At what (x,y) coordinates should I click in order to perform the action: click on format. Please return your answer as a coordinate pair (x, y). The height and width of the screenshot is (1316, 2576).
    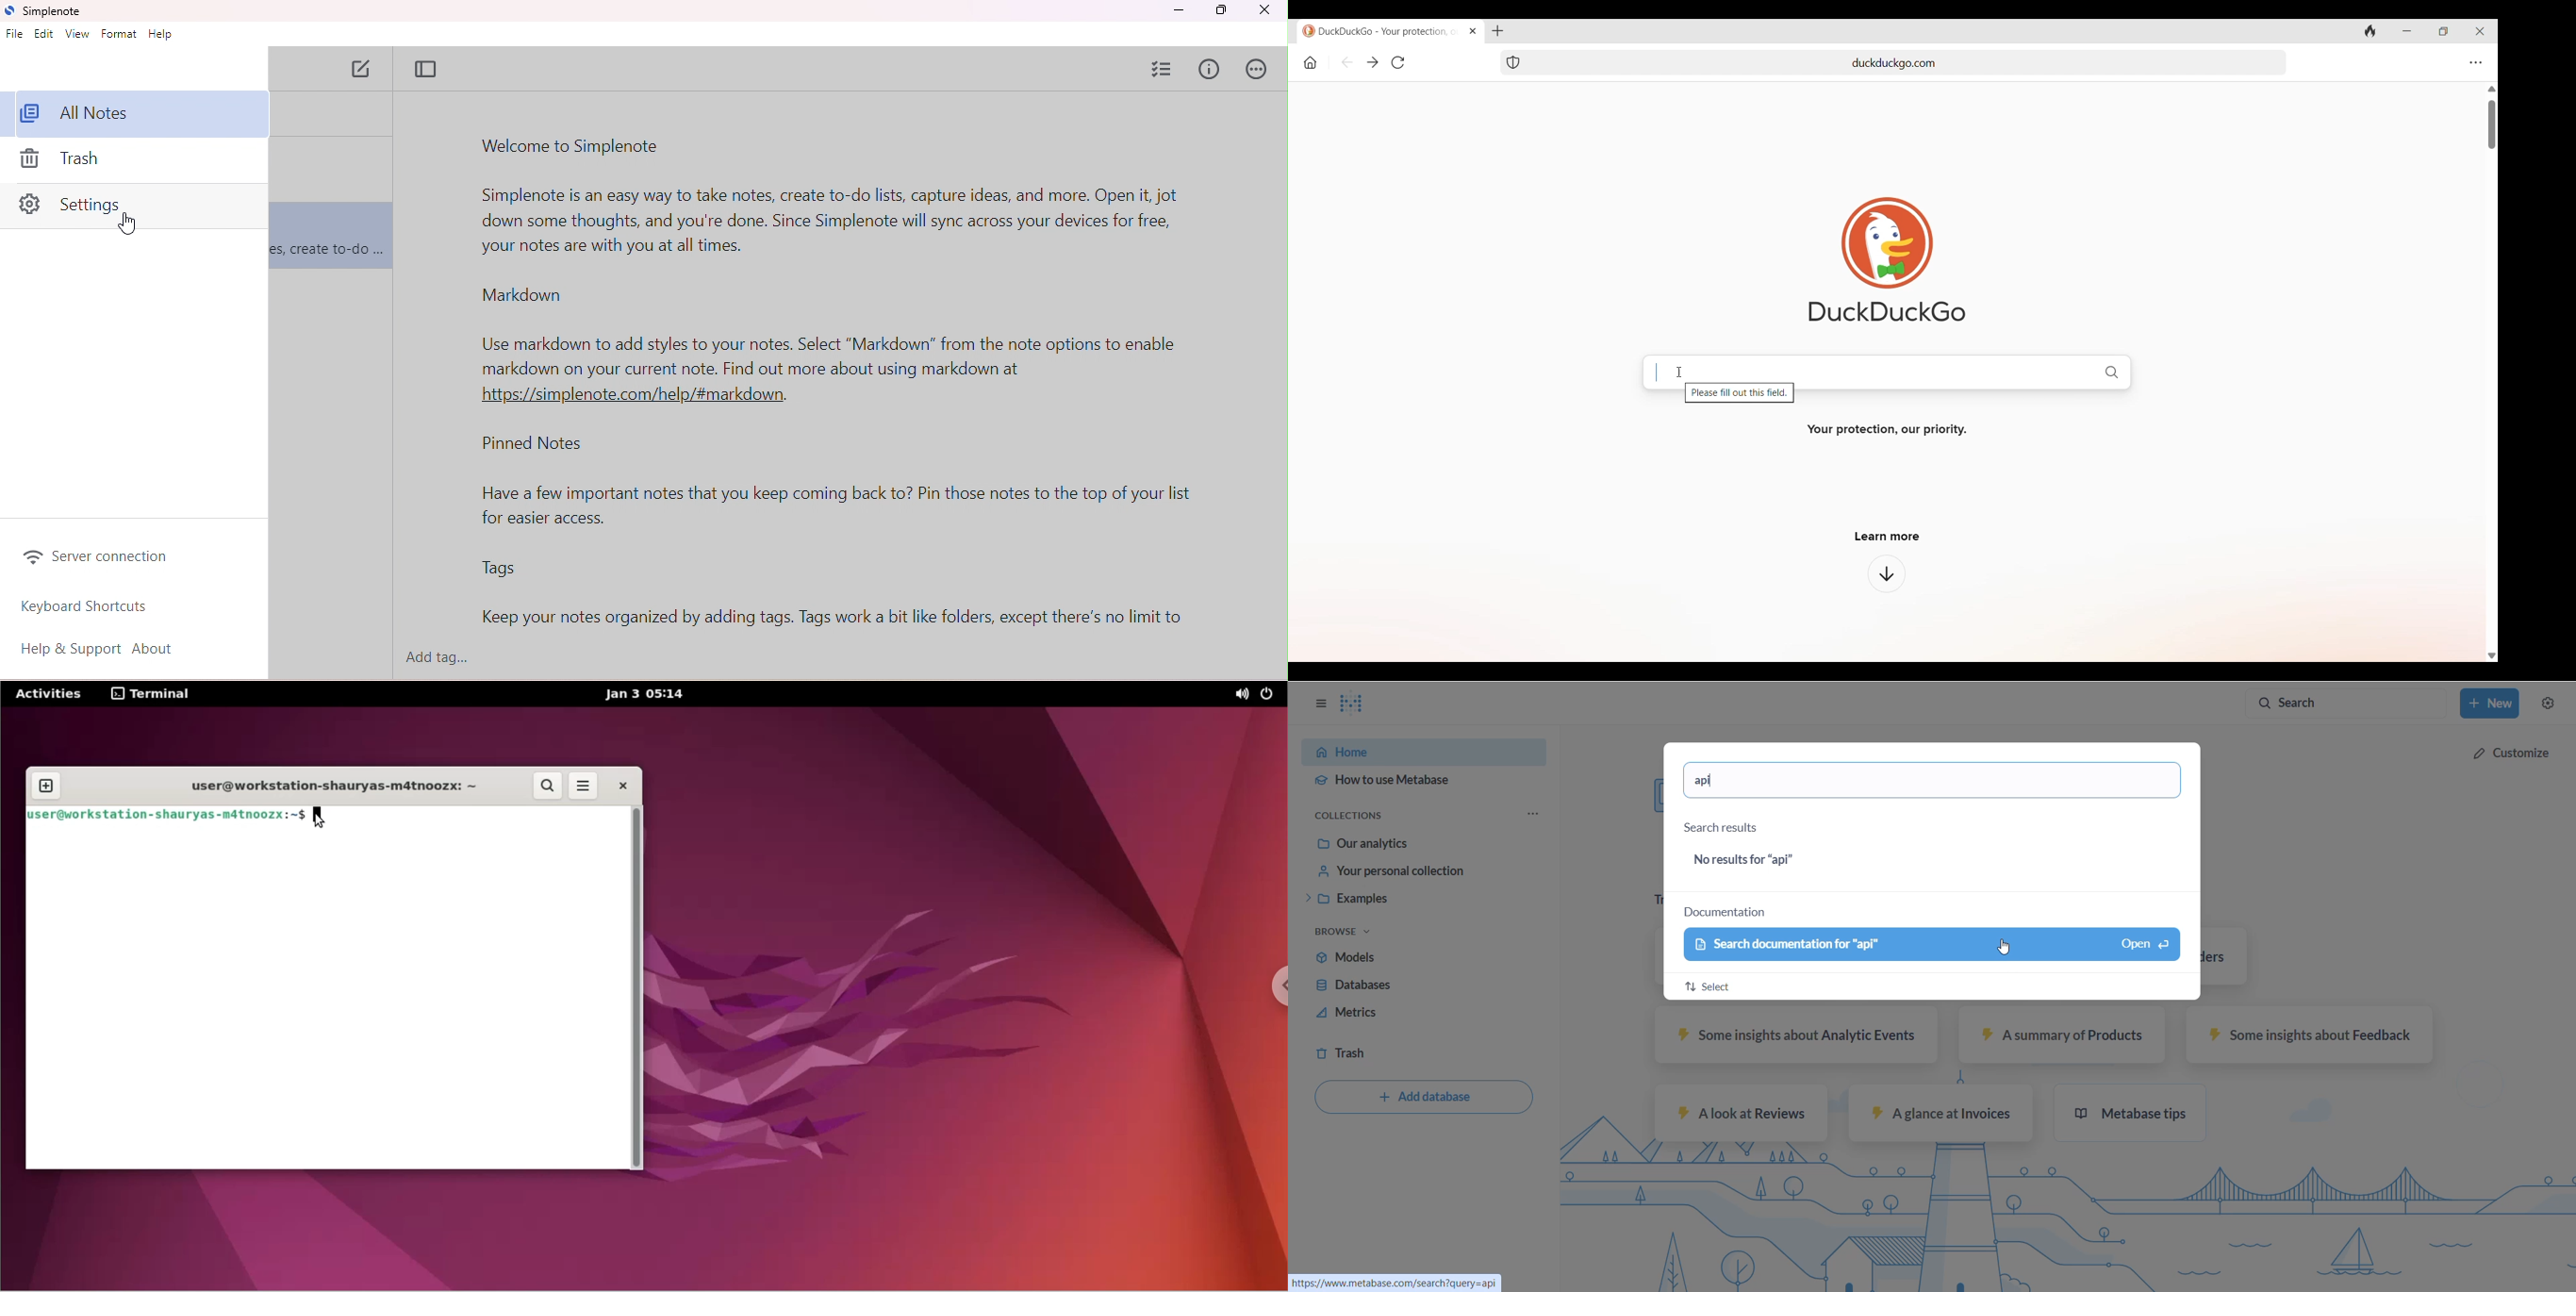
    Looking at the image, I should click on (119, 34).